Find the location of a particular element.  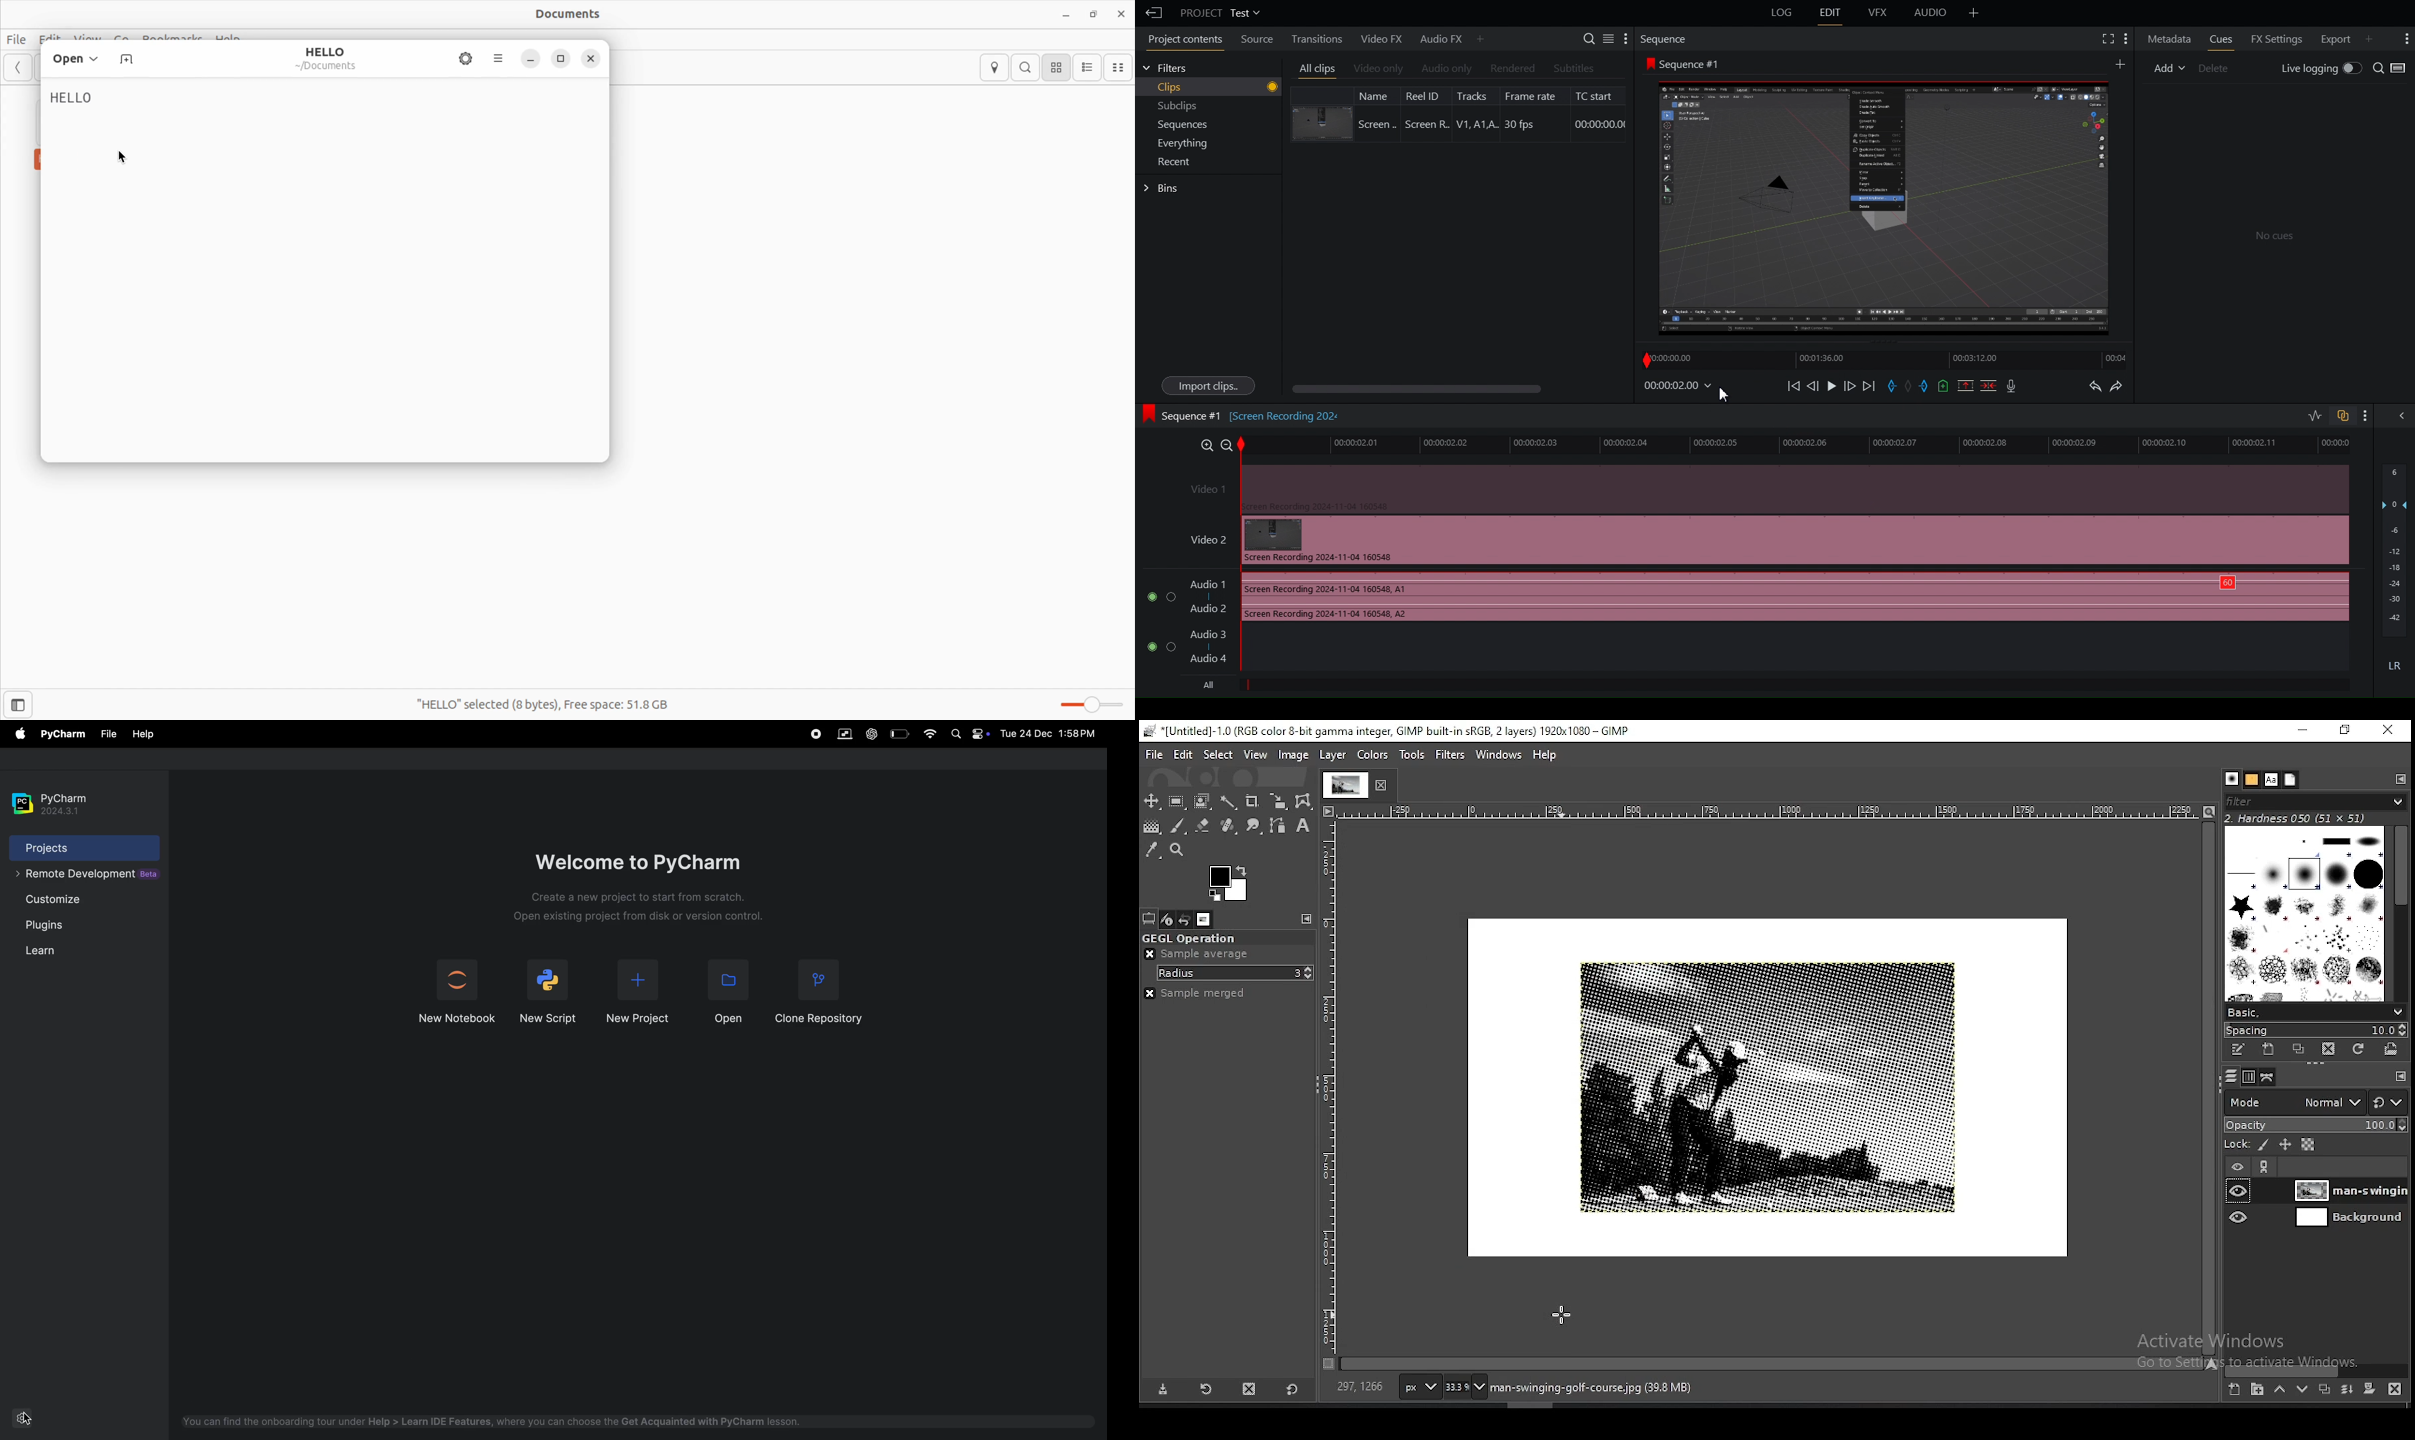

You can find the onboarding tour under Help > Learn IDE Features, where you can choose the Get Acquainted with PyCharm lesson. is located at coordinates (490, 1421).